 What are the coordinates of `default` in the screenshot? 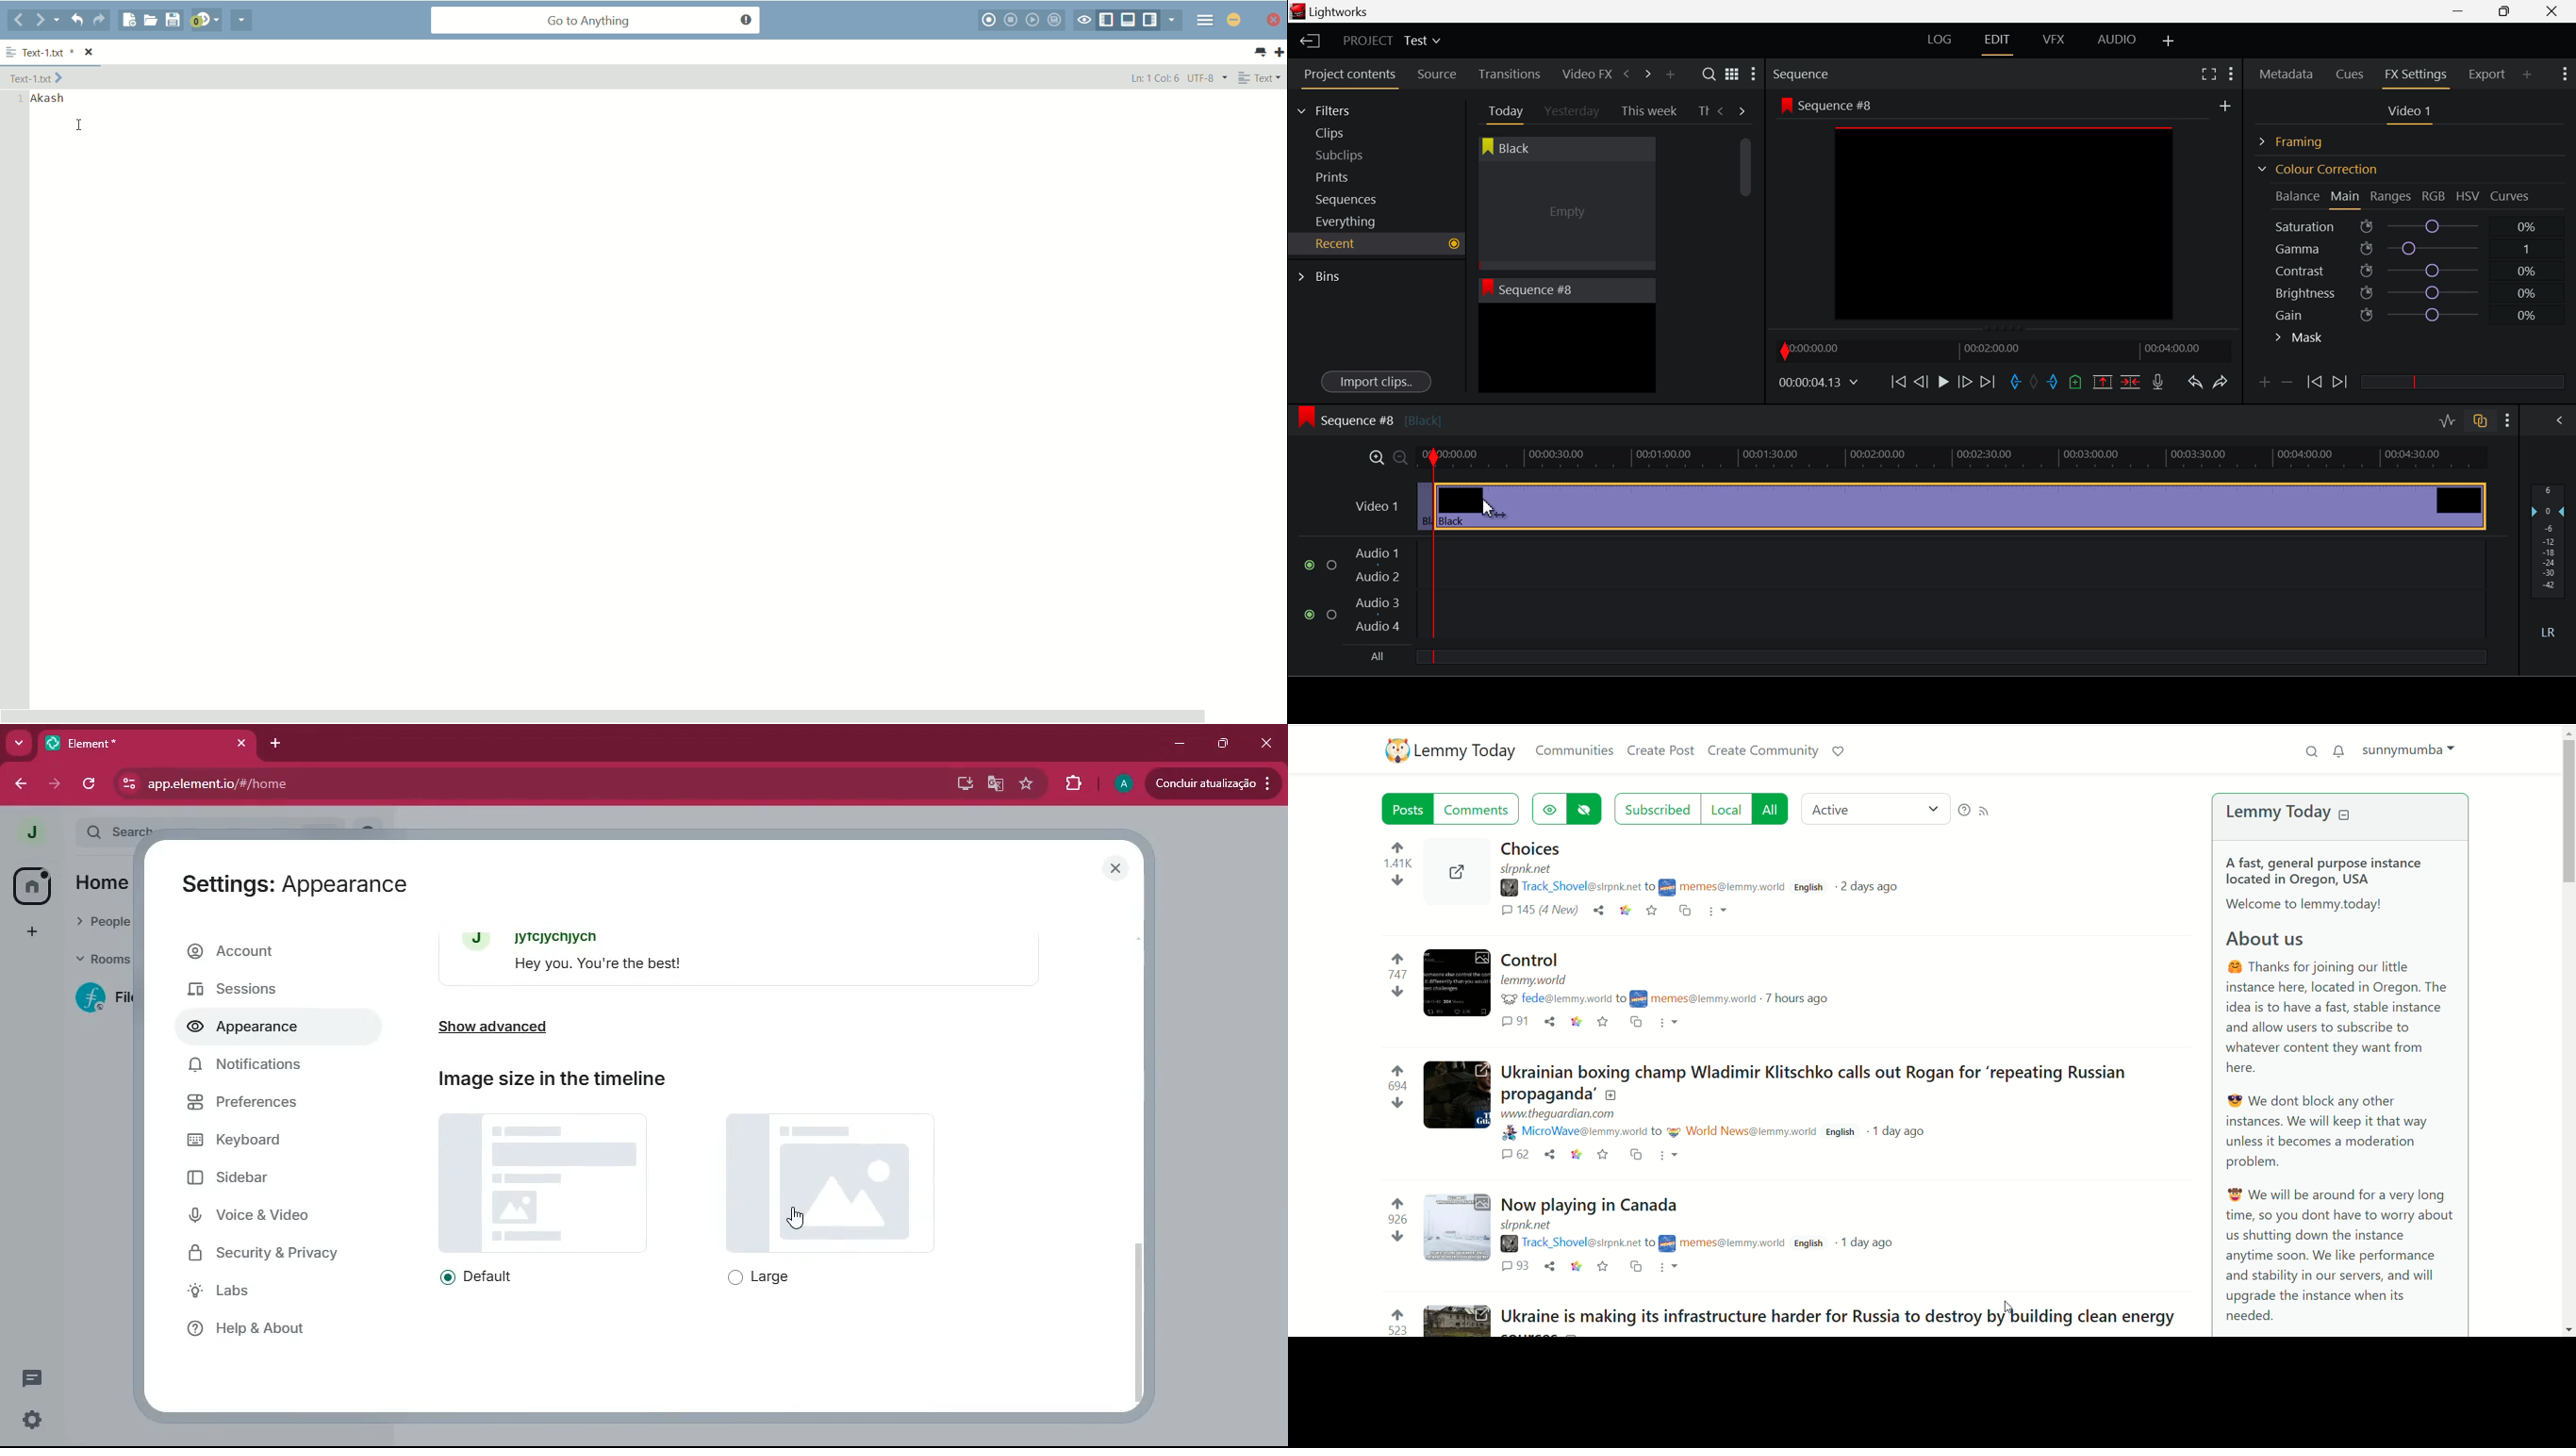 It's located at (487, 1277).